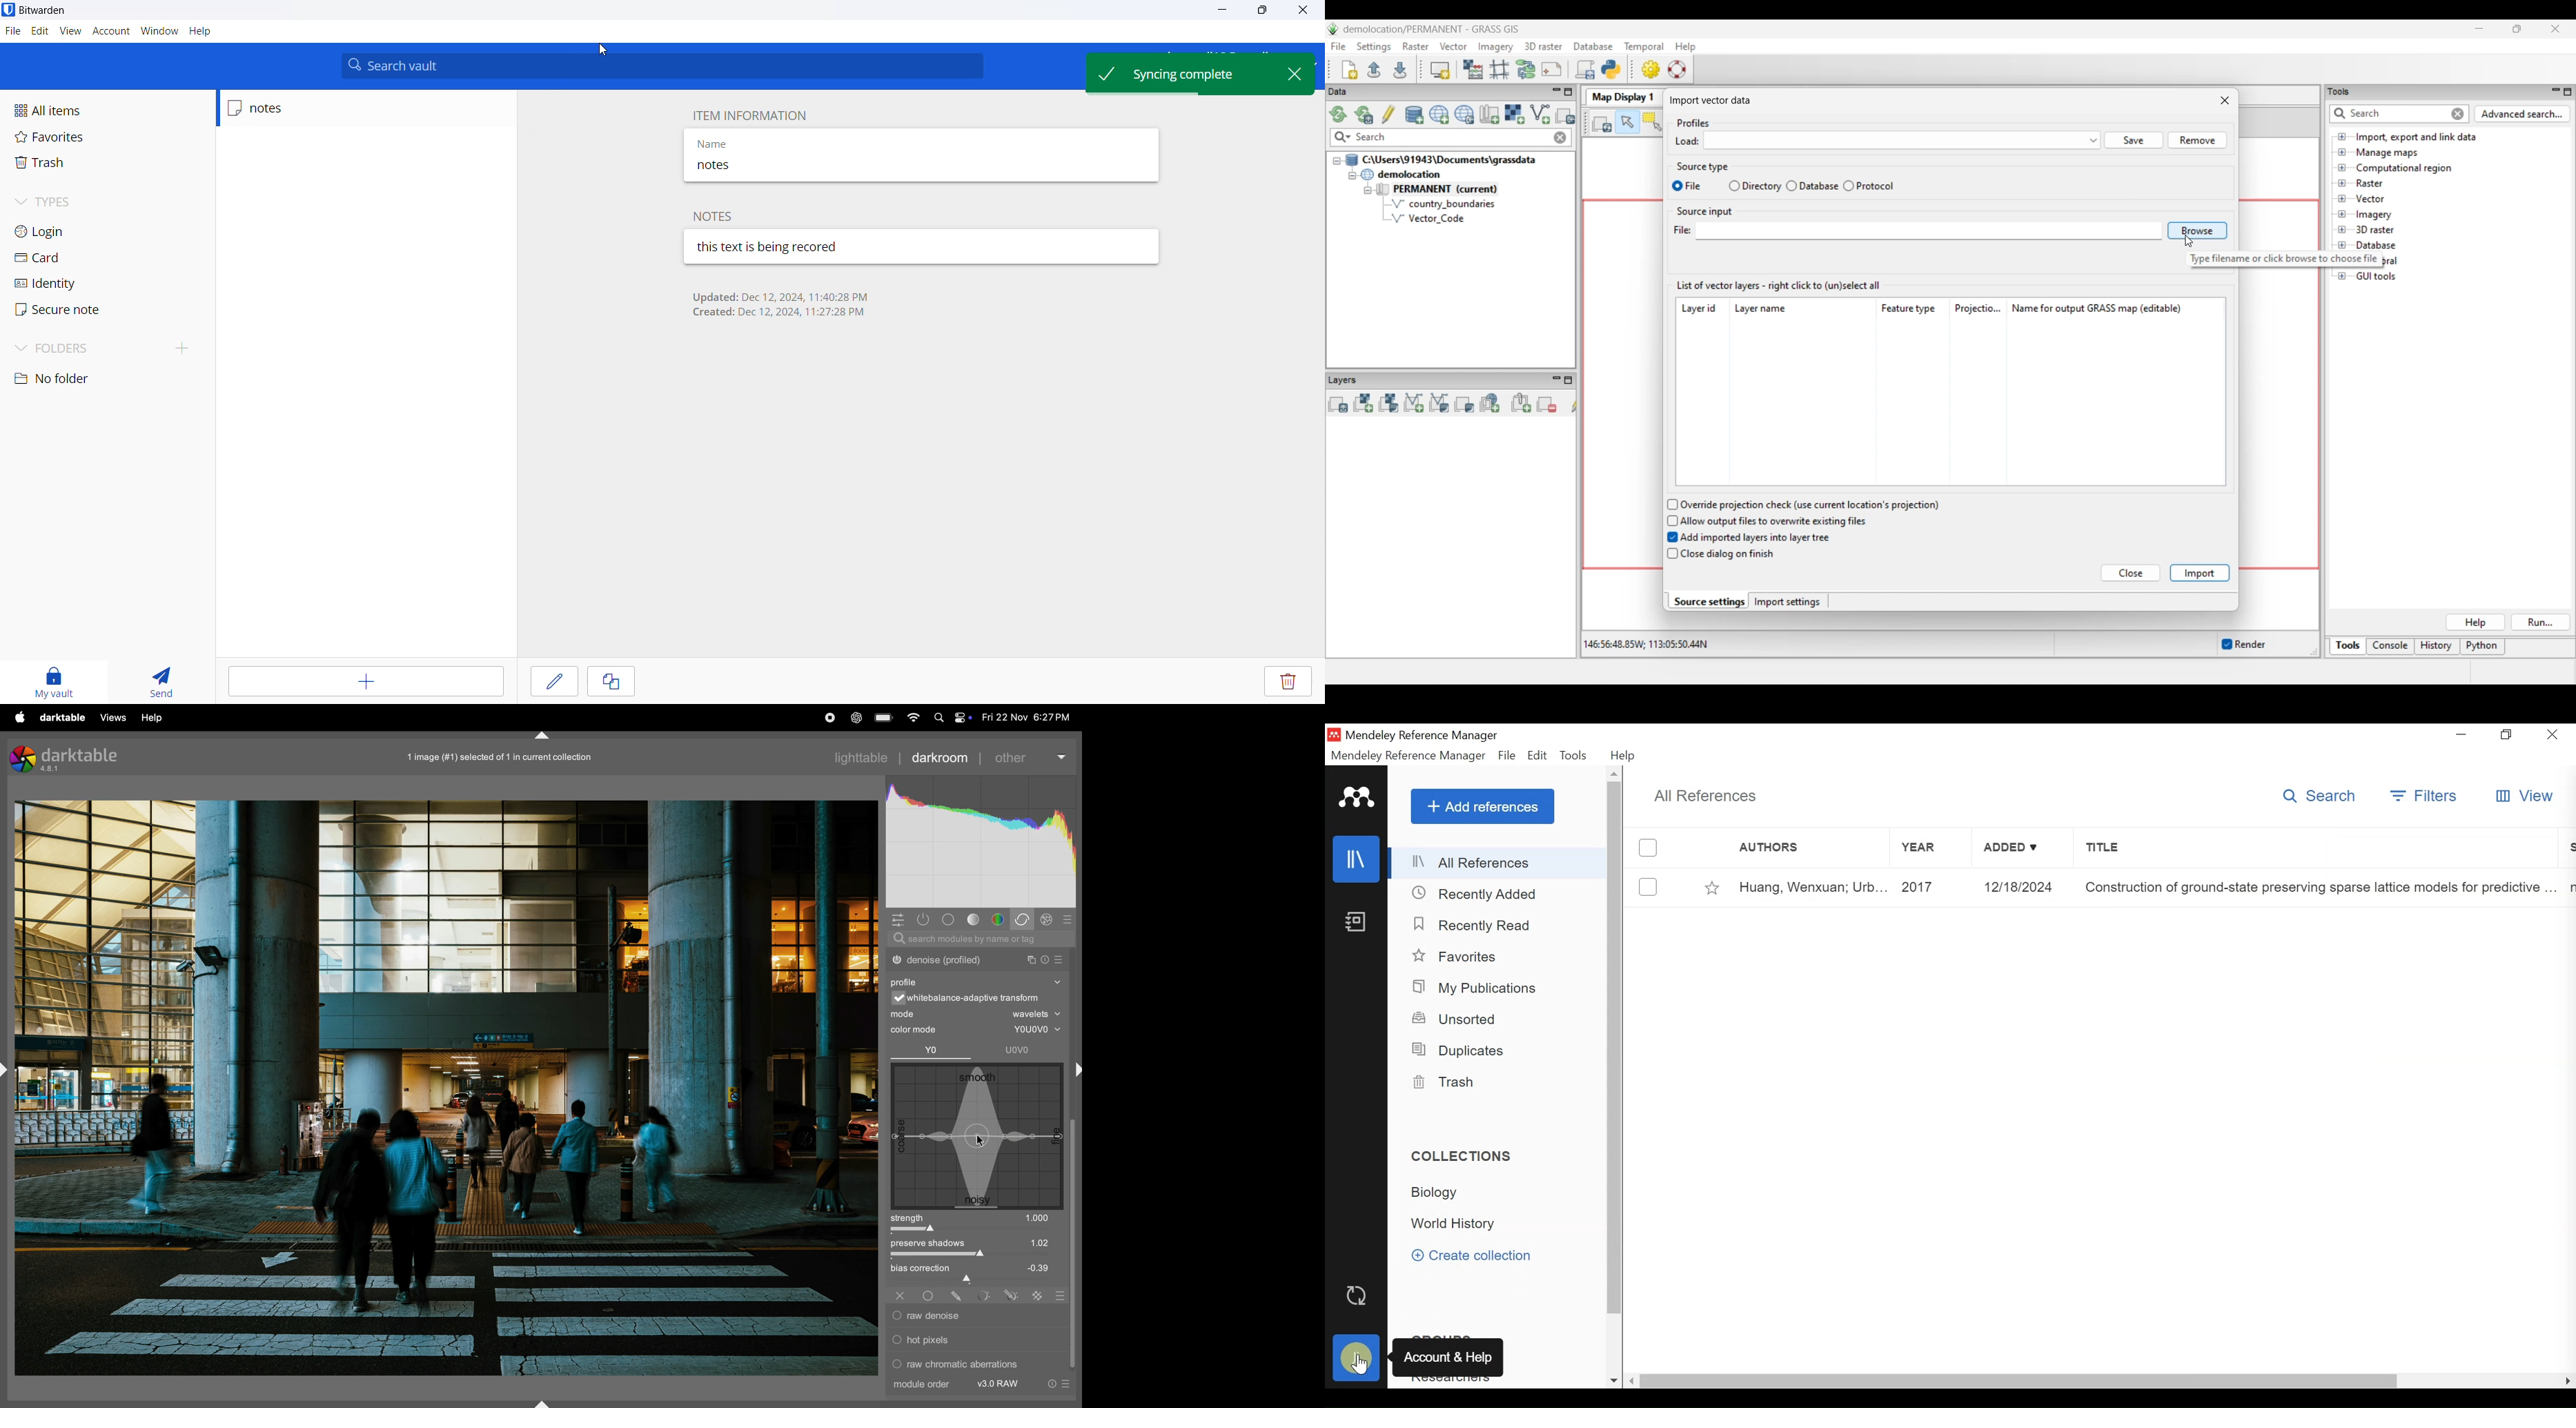  What do you see at coordinates (1573, 755) in the screenshot?
I see `Tools` at bounding box center [1573, 755].